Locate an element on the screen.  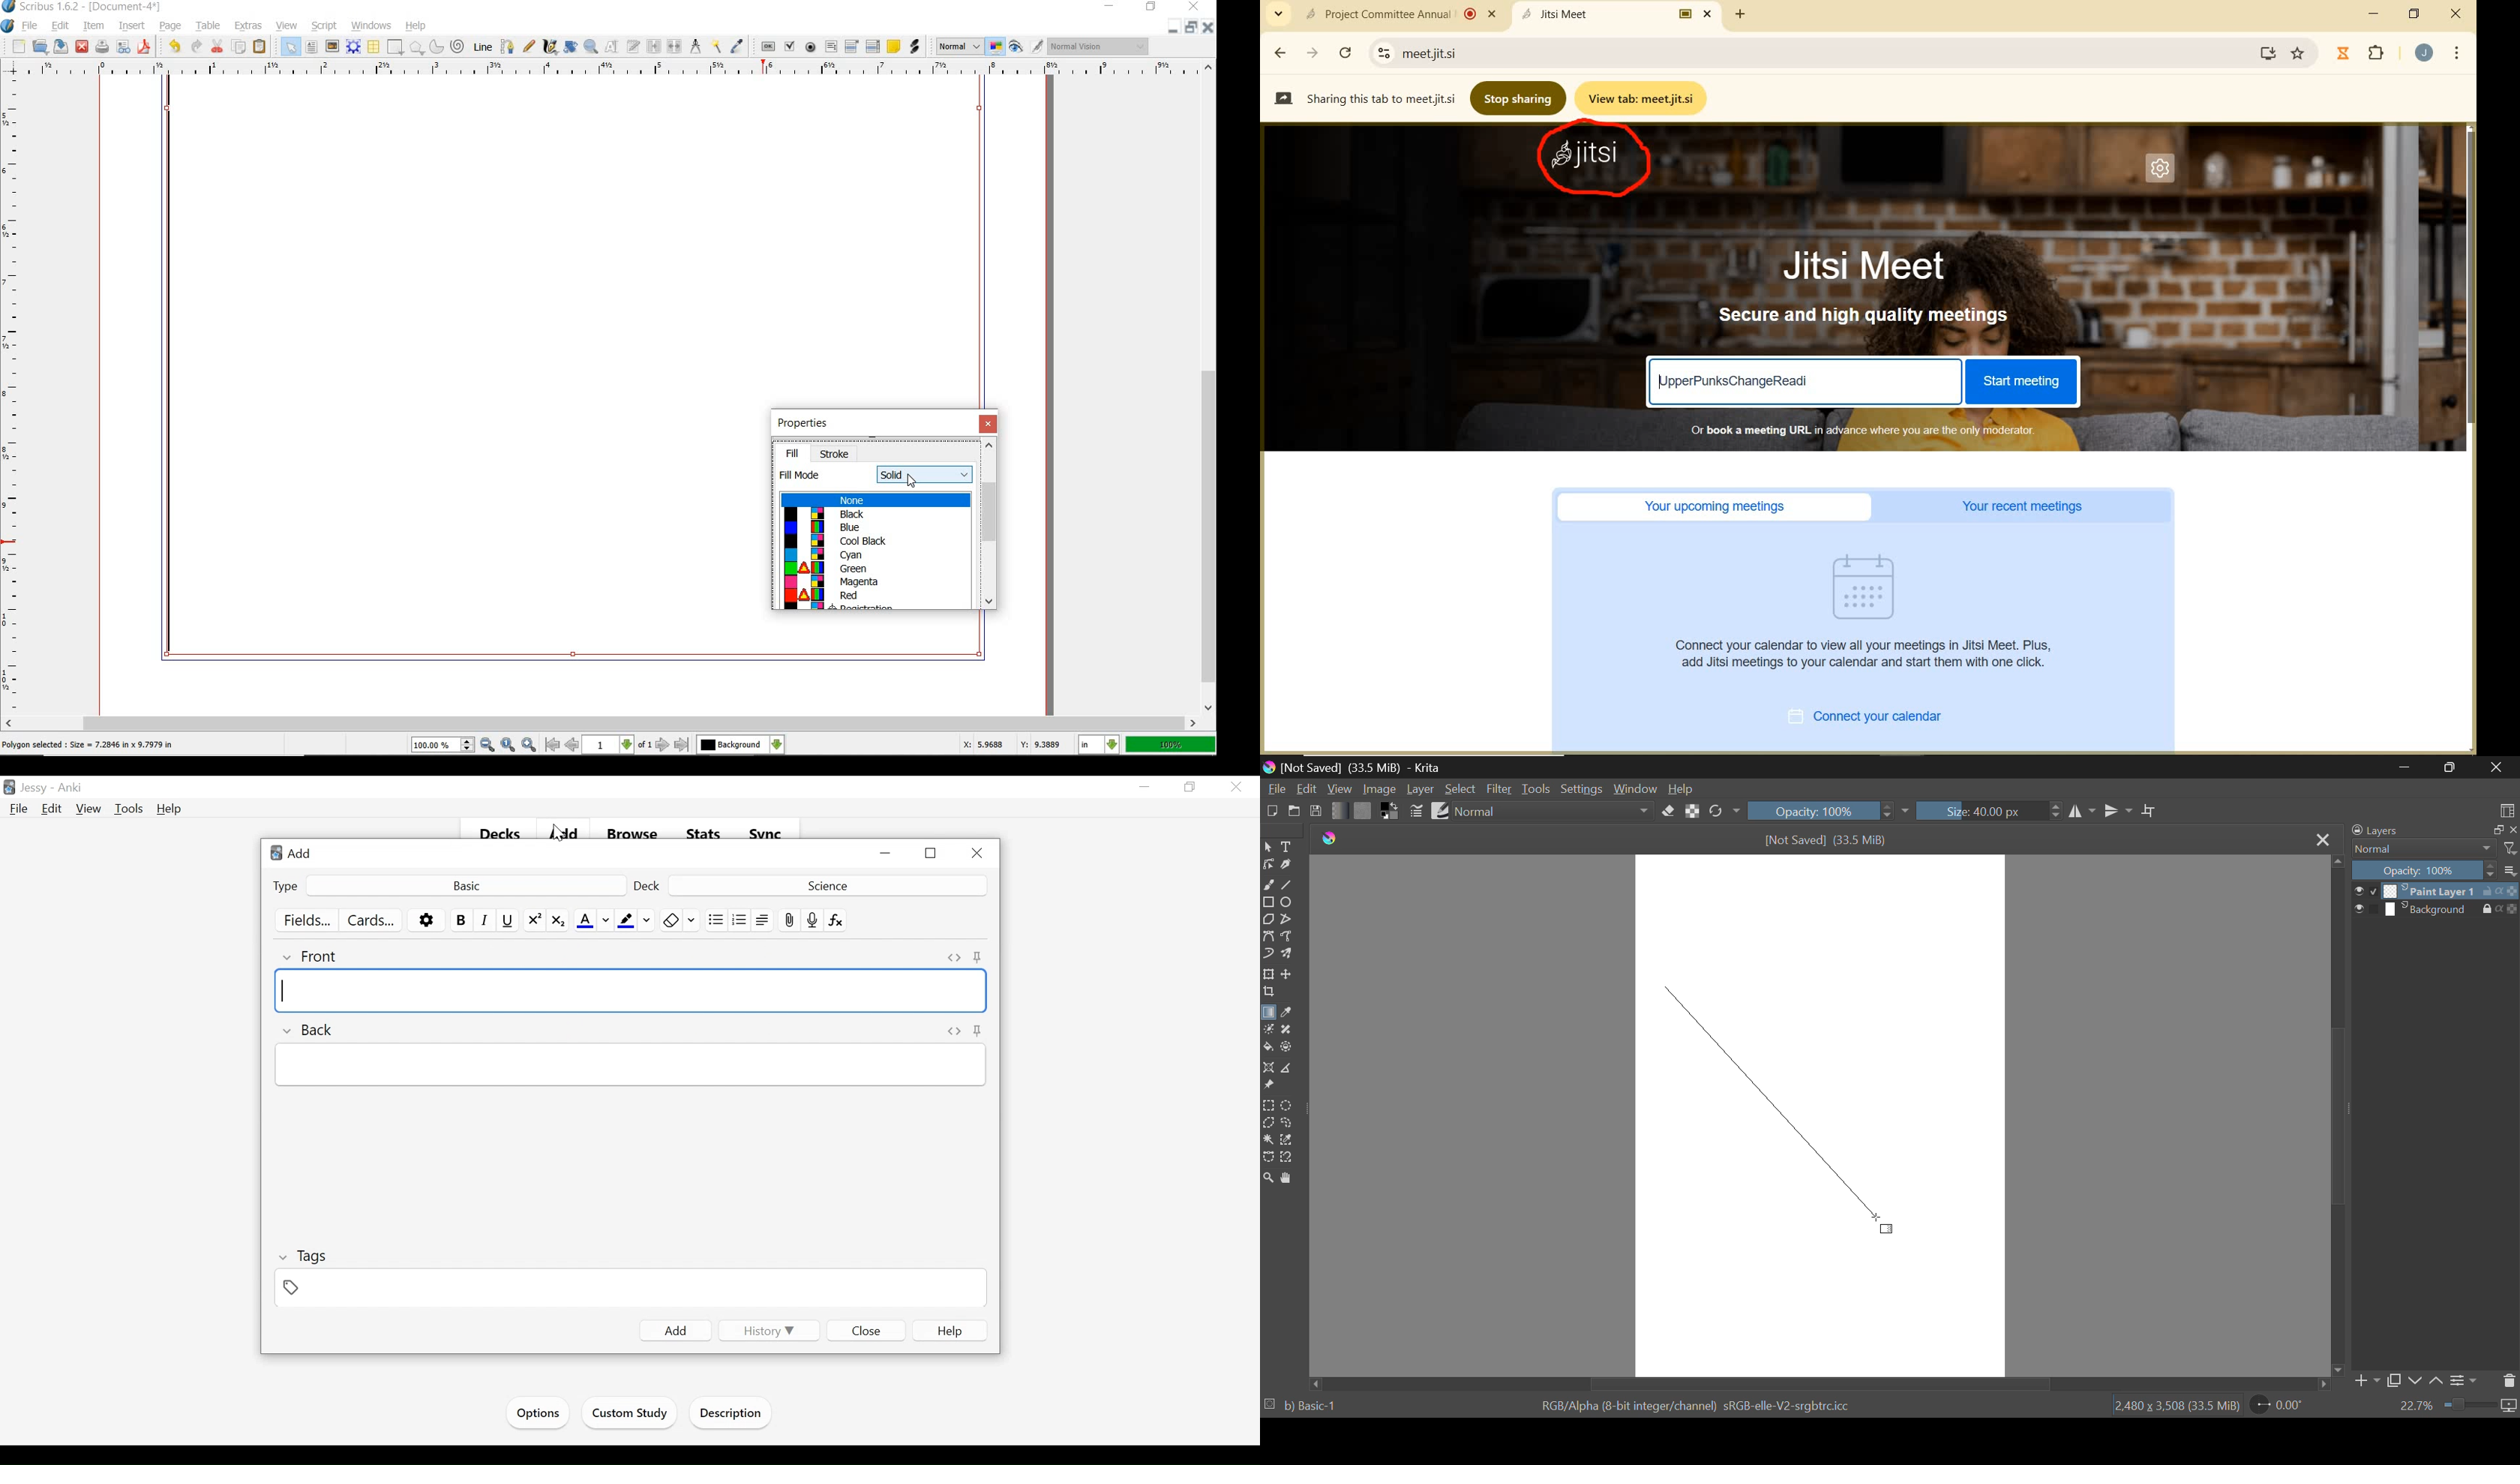
Superscript is located at coordinates (535, 921).